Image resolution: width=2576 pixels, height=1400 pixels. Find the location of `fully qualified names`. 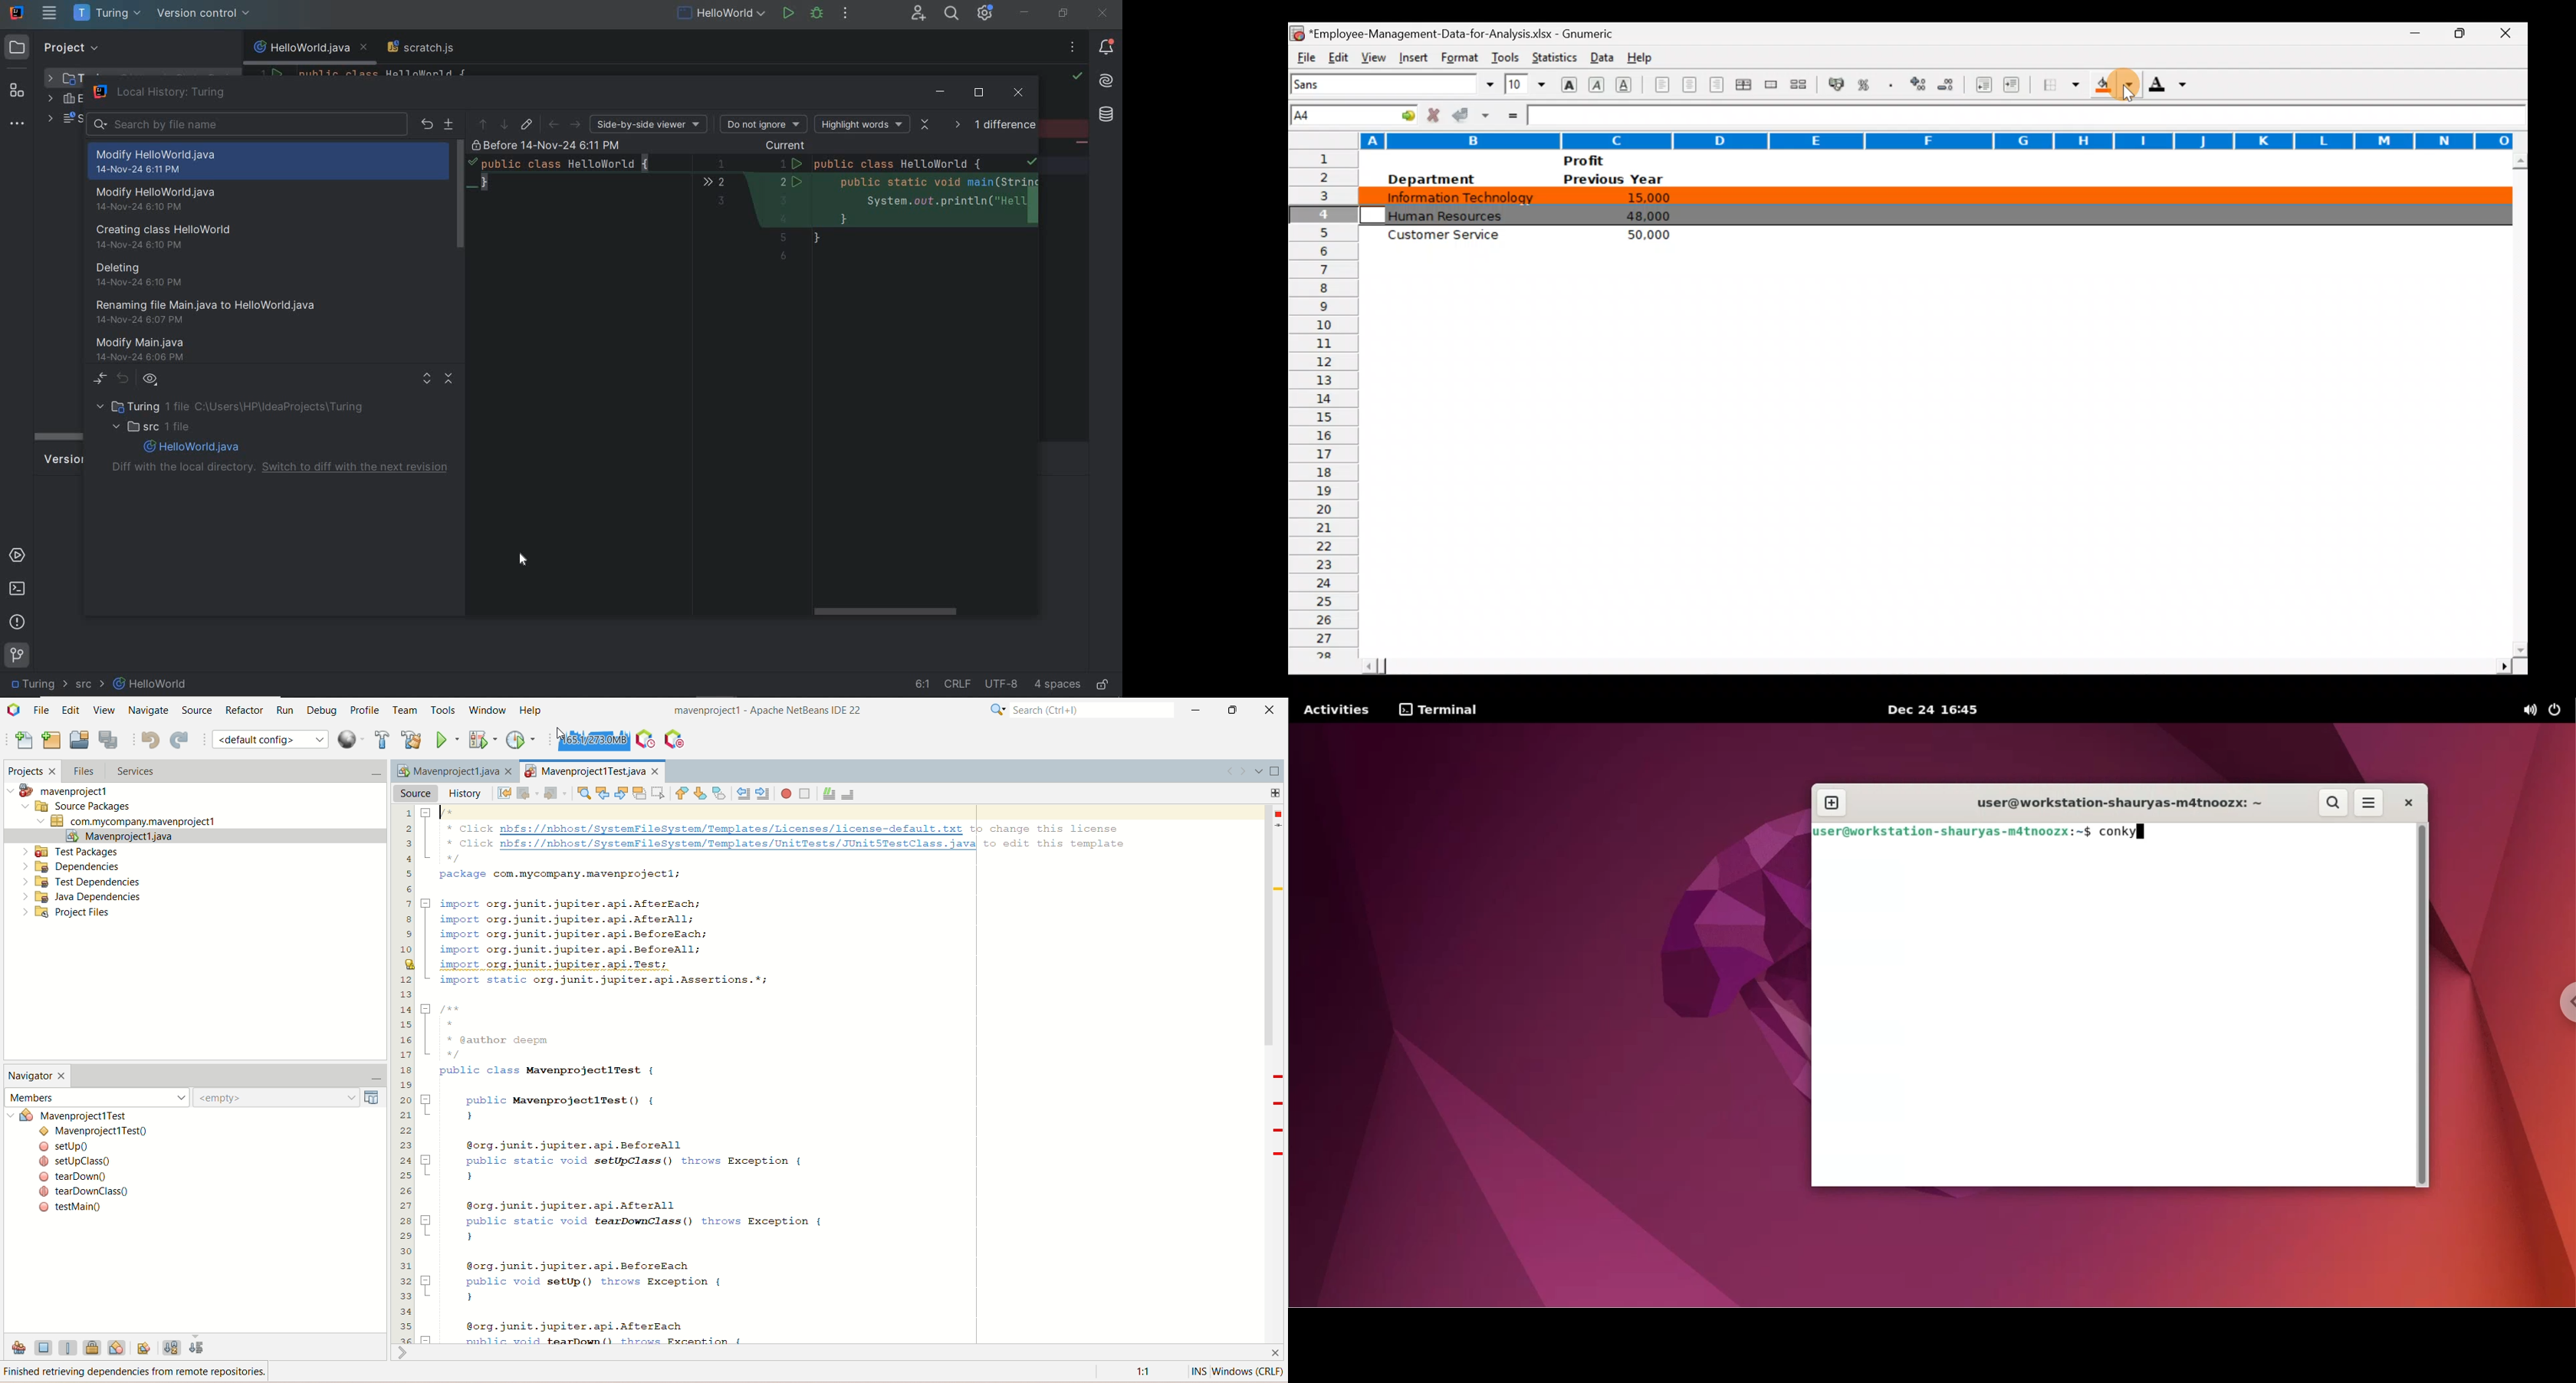

fully qualified names is located at coordinates (146, 1347).